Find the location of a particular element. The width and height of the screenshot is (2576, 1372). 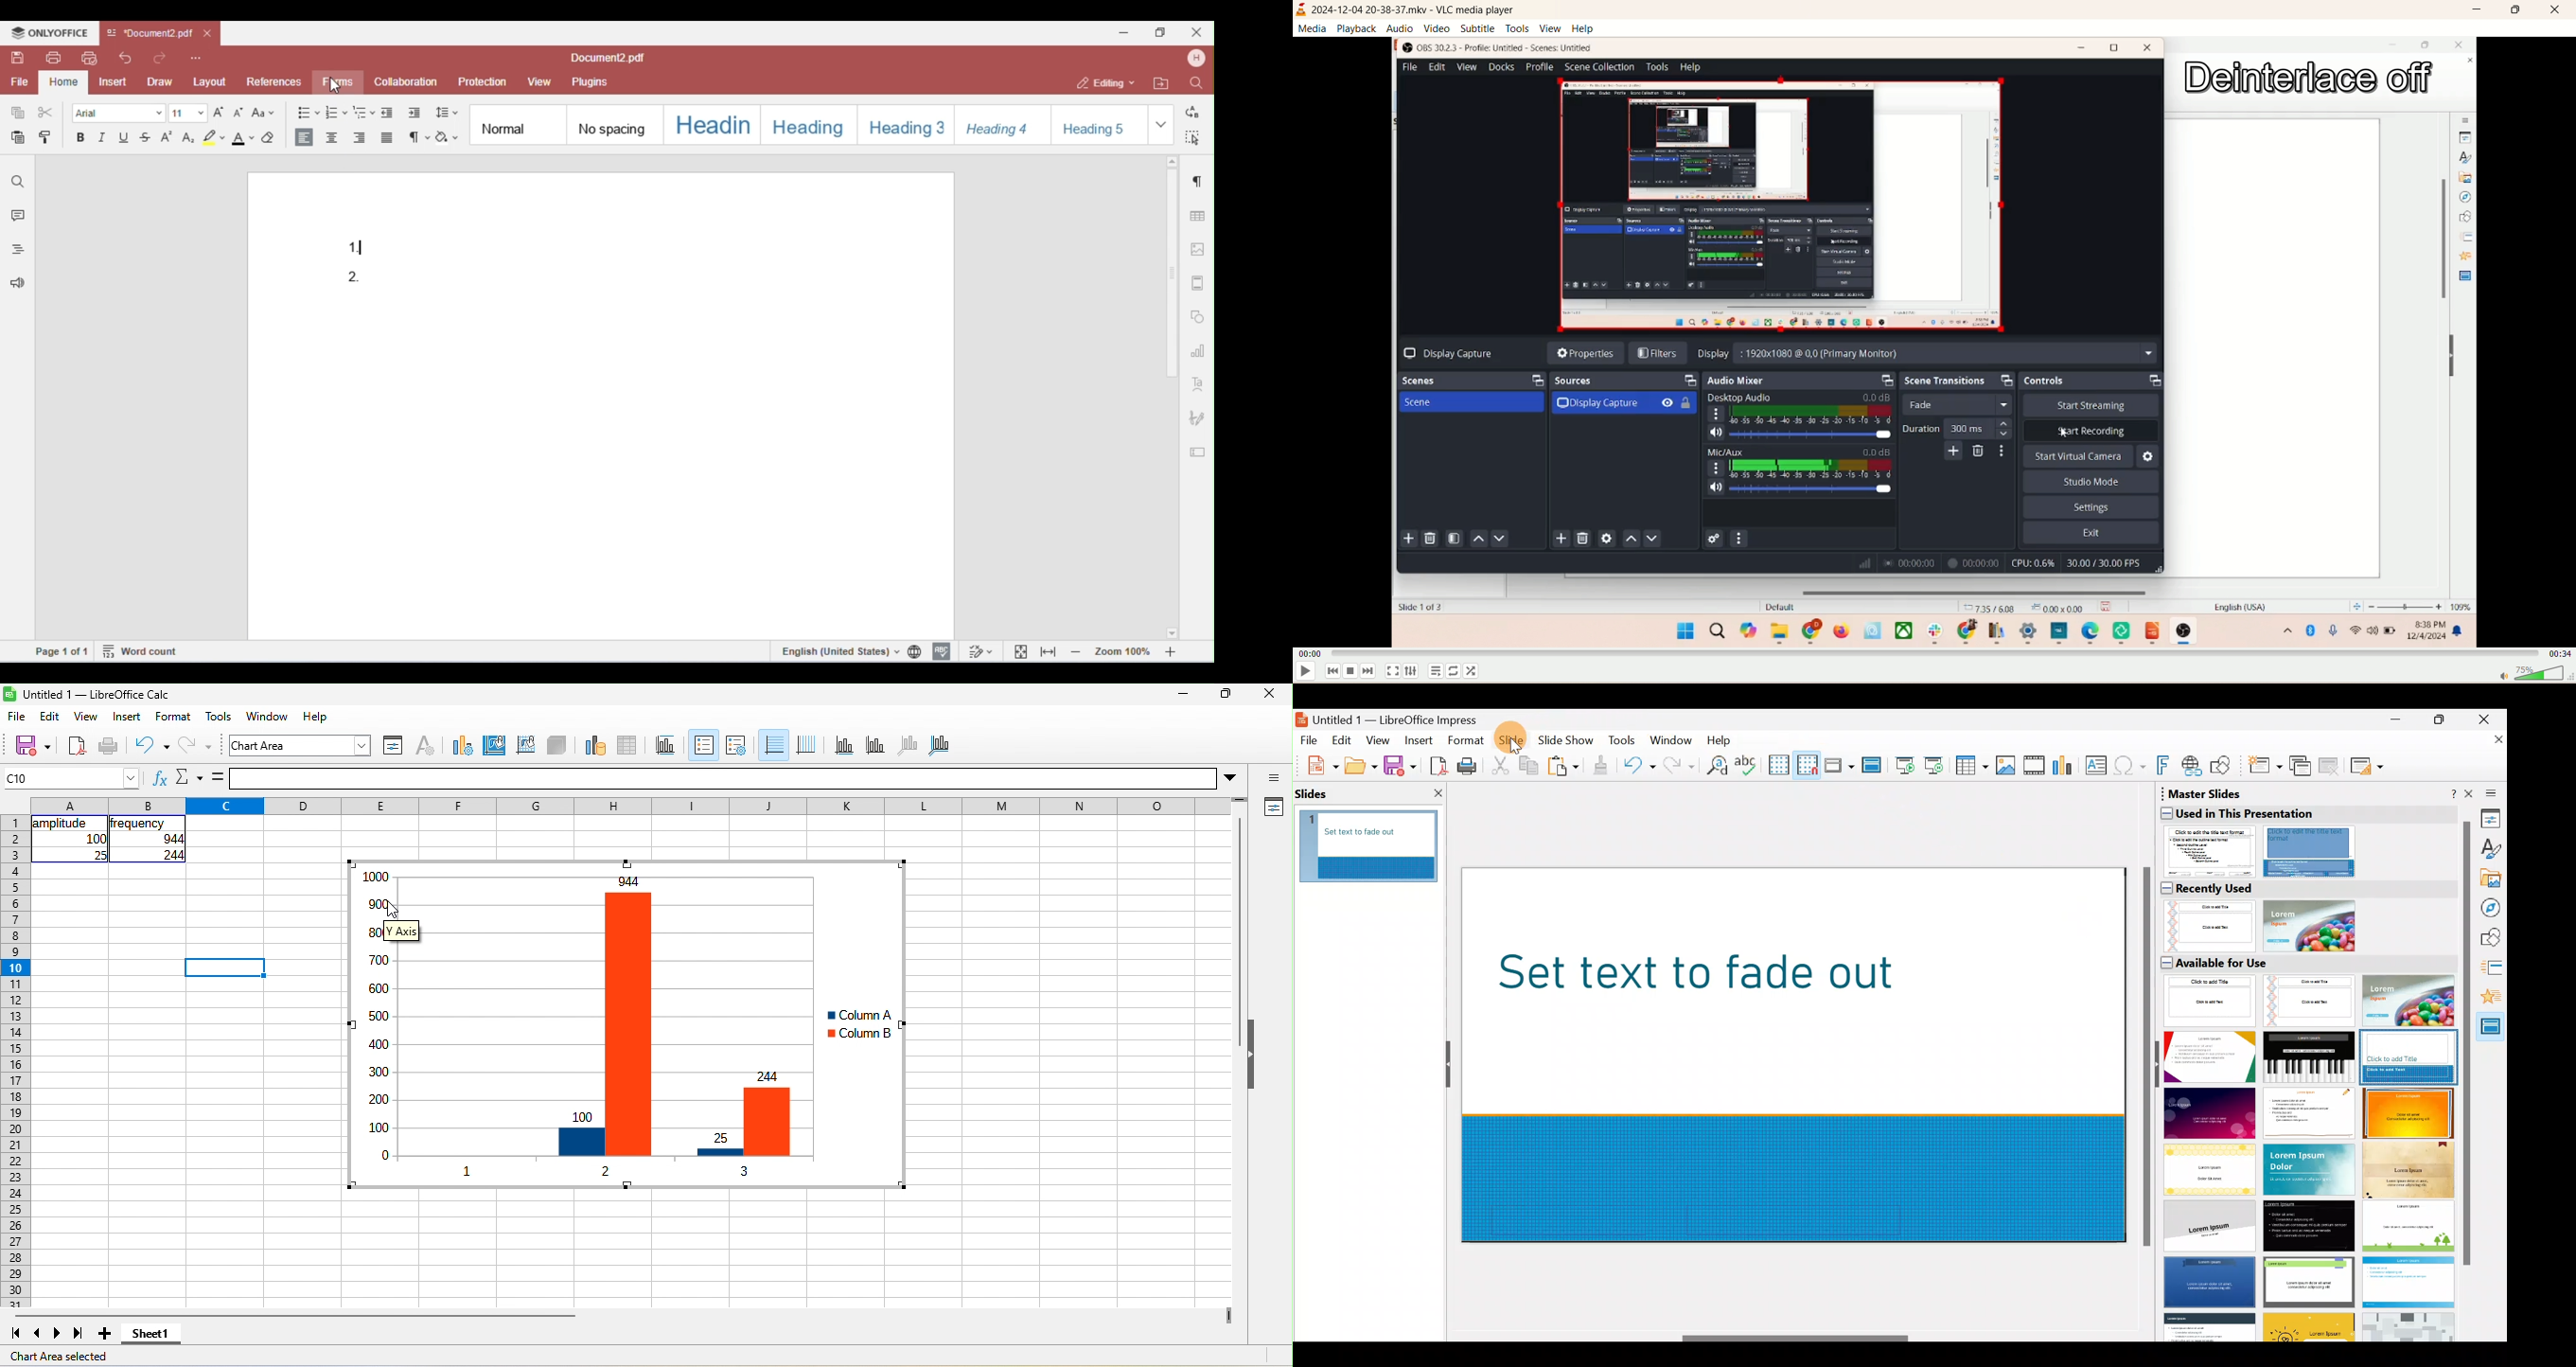

tools is located at coordinates (219, 717).